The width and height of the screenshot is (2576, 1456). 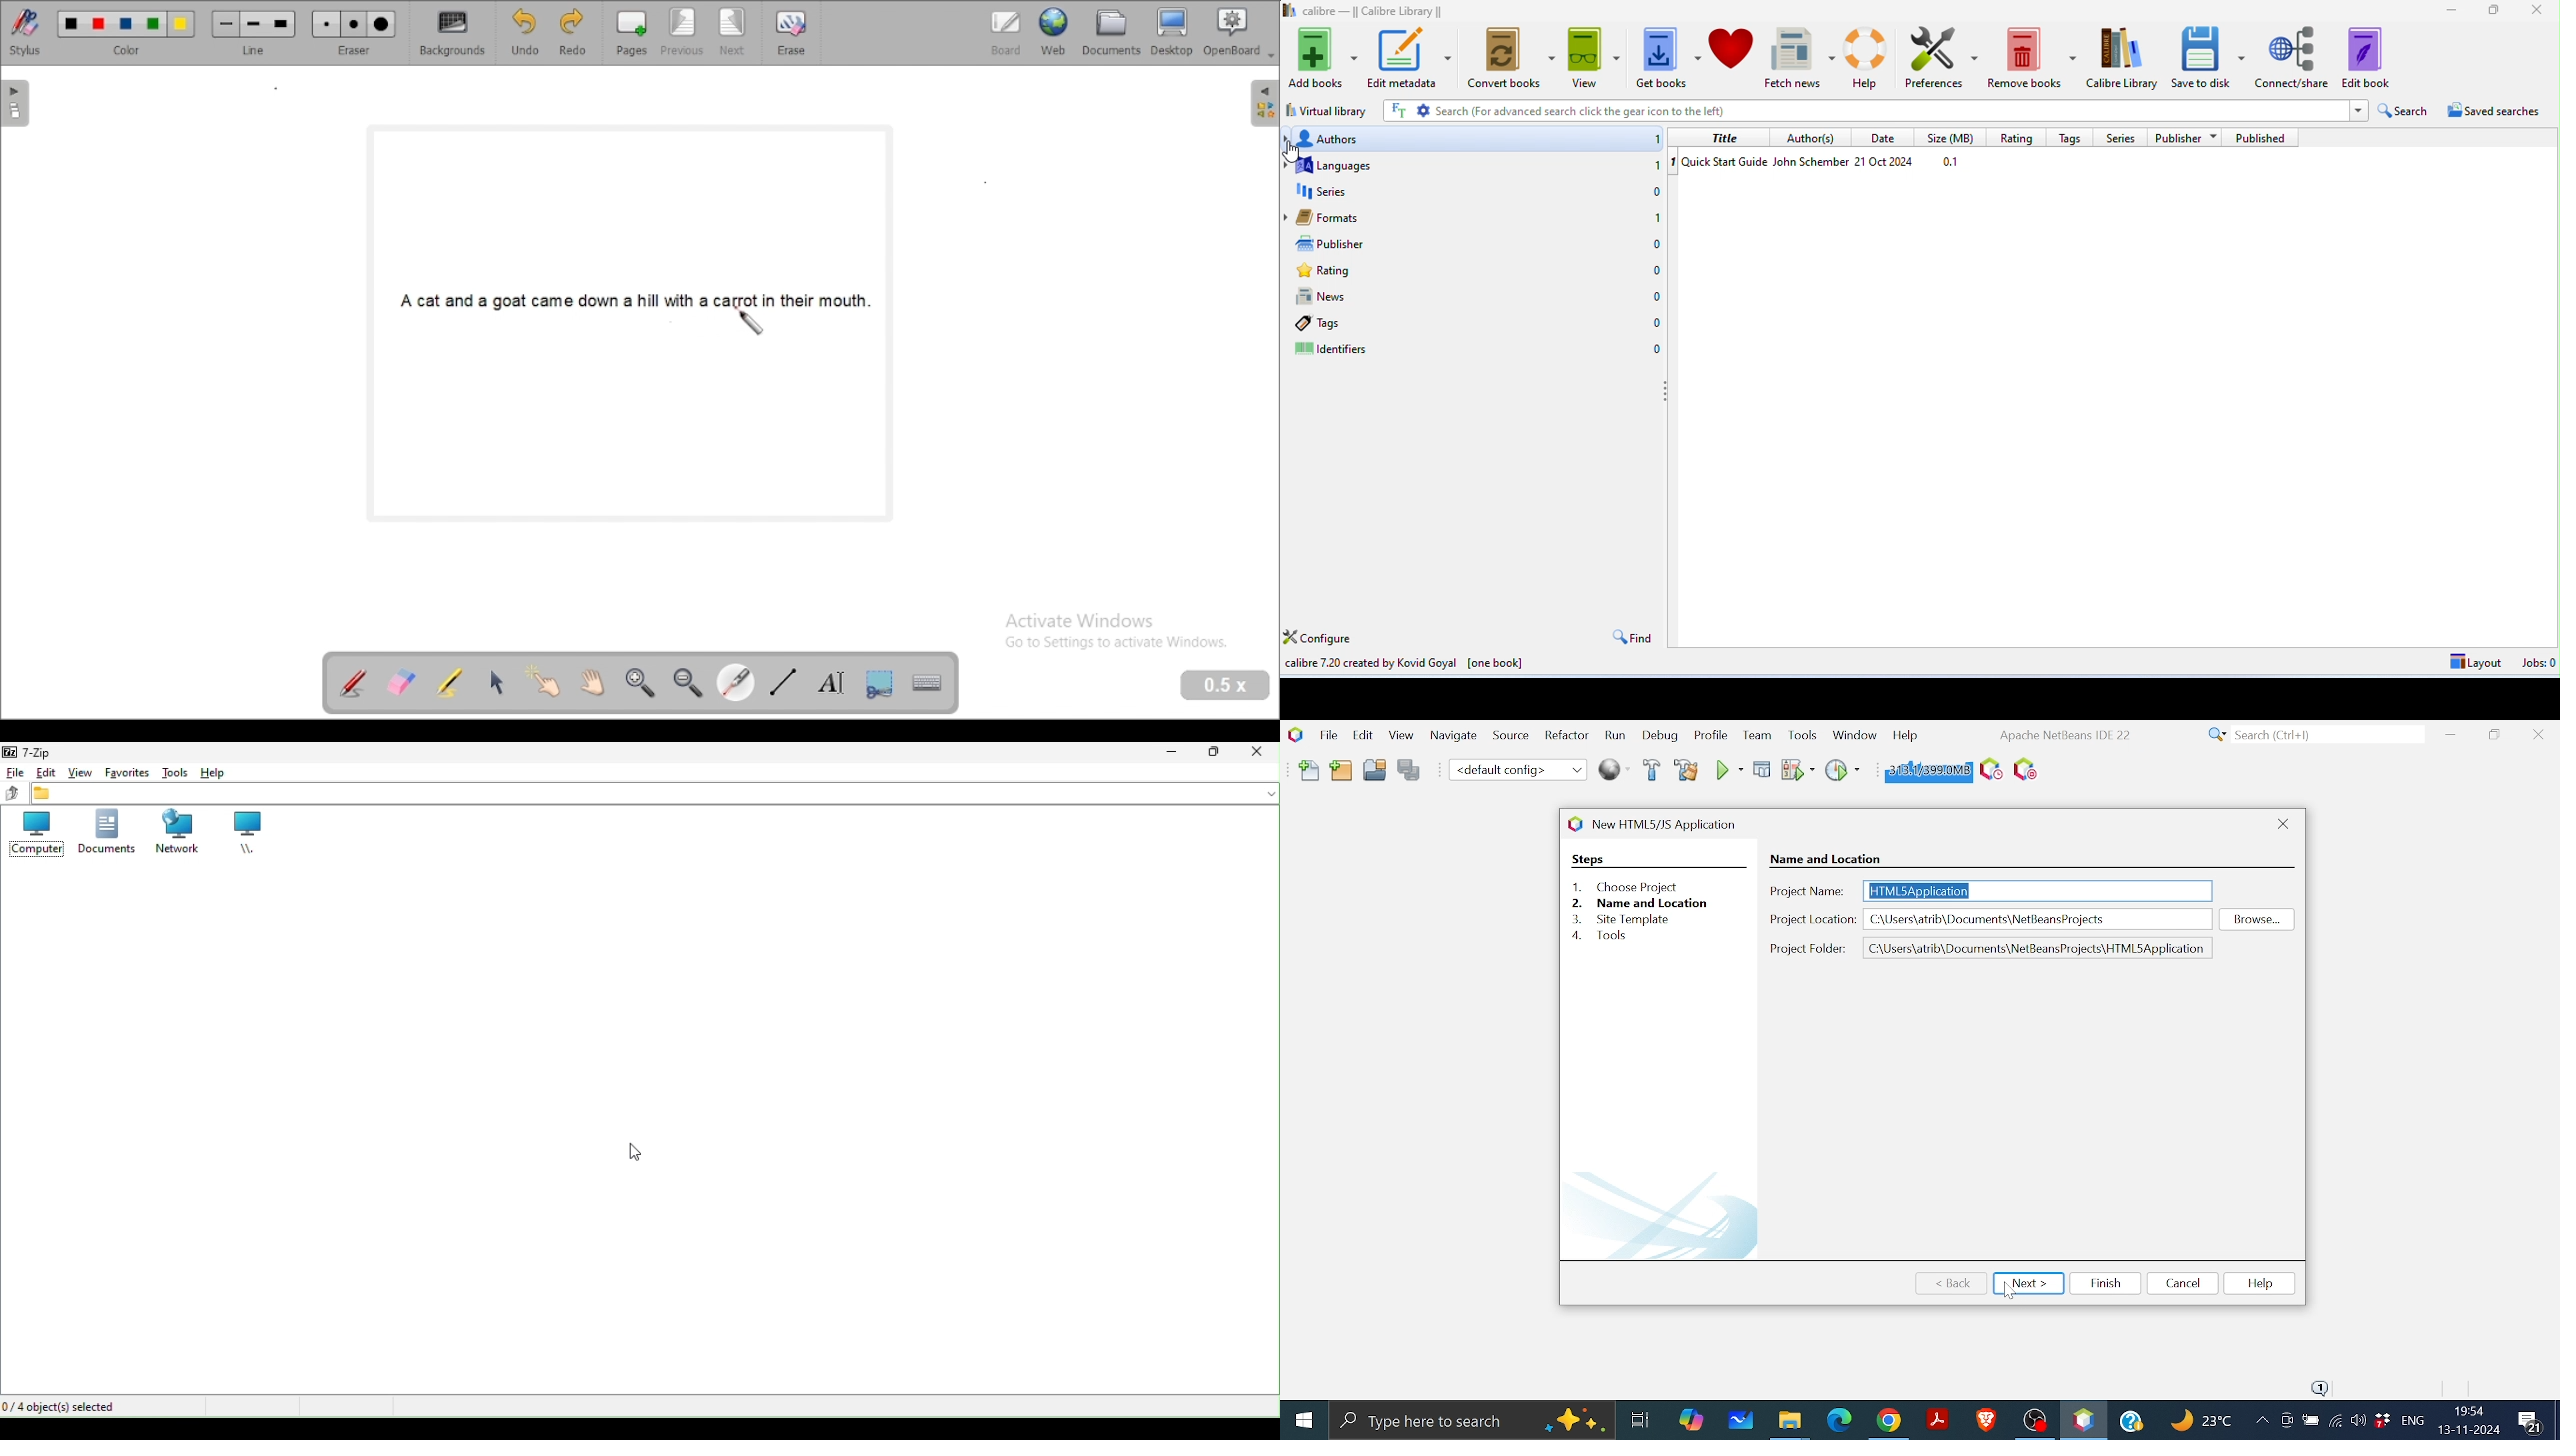 I want to click on publisher, so click(x=2187, y=138).